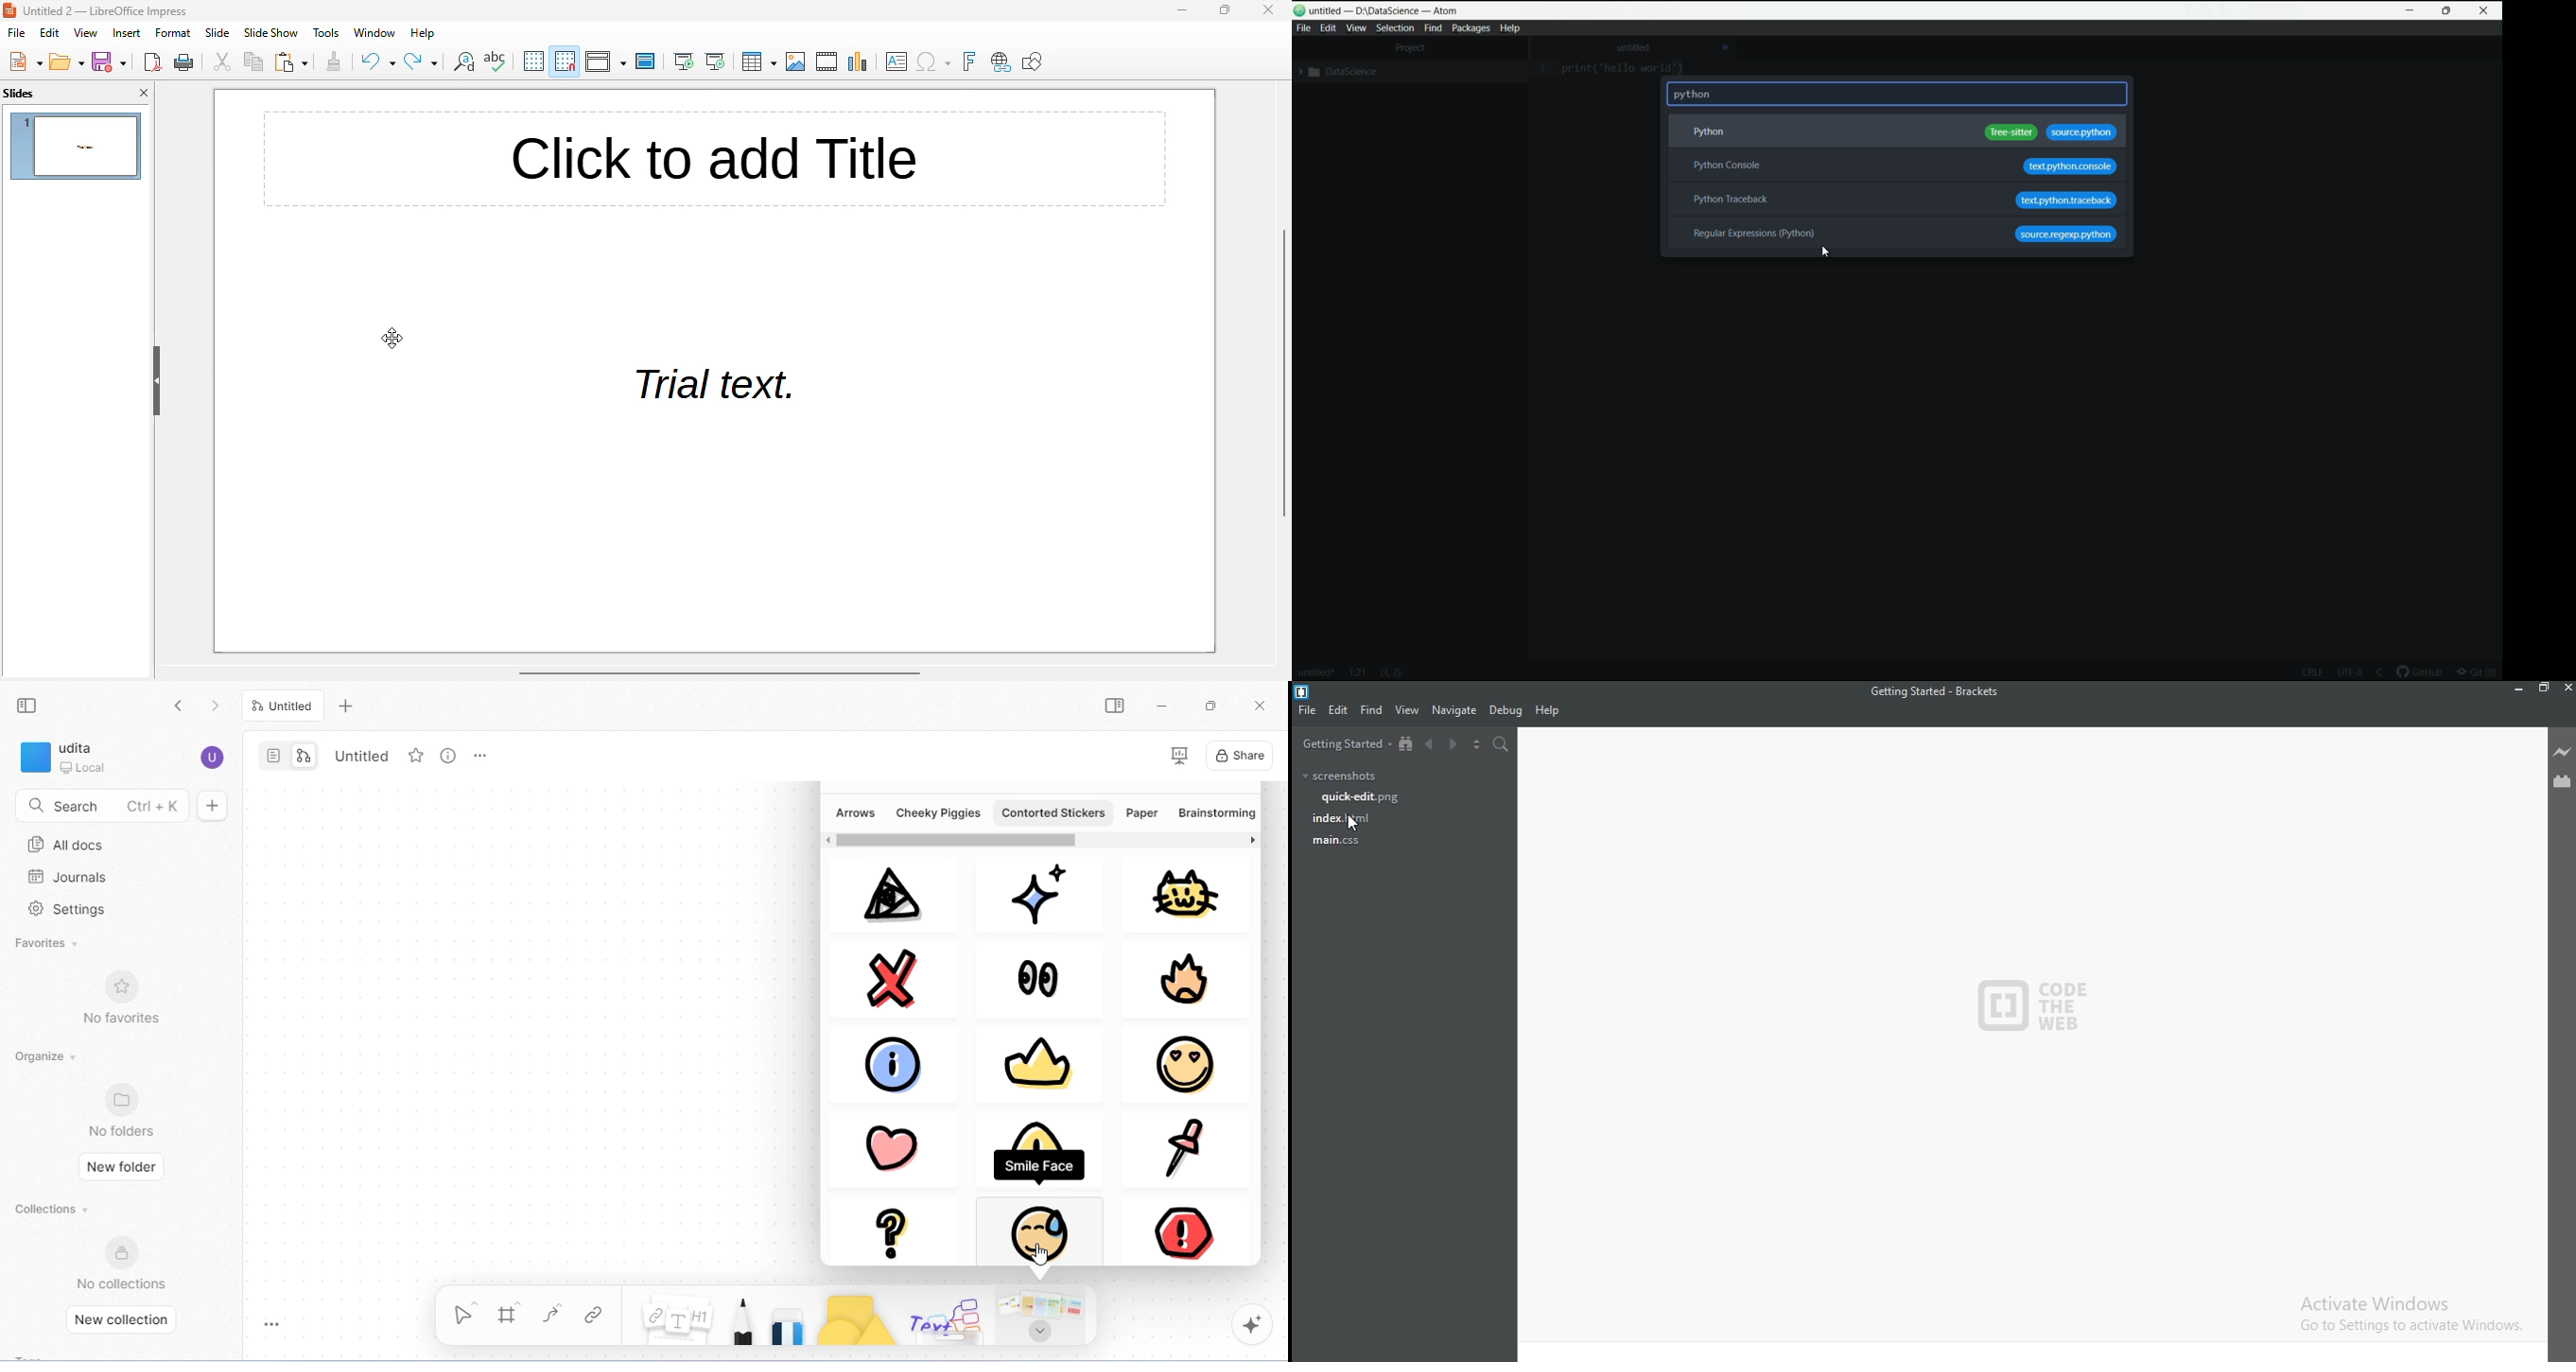  I want to click on cursor, so click(1355, 822).